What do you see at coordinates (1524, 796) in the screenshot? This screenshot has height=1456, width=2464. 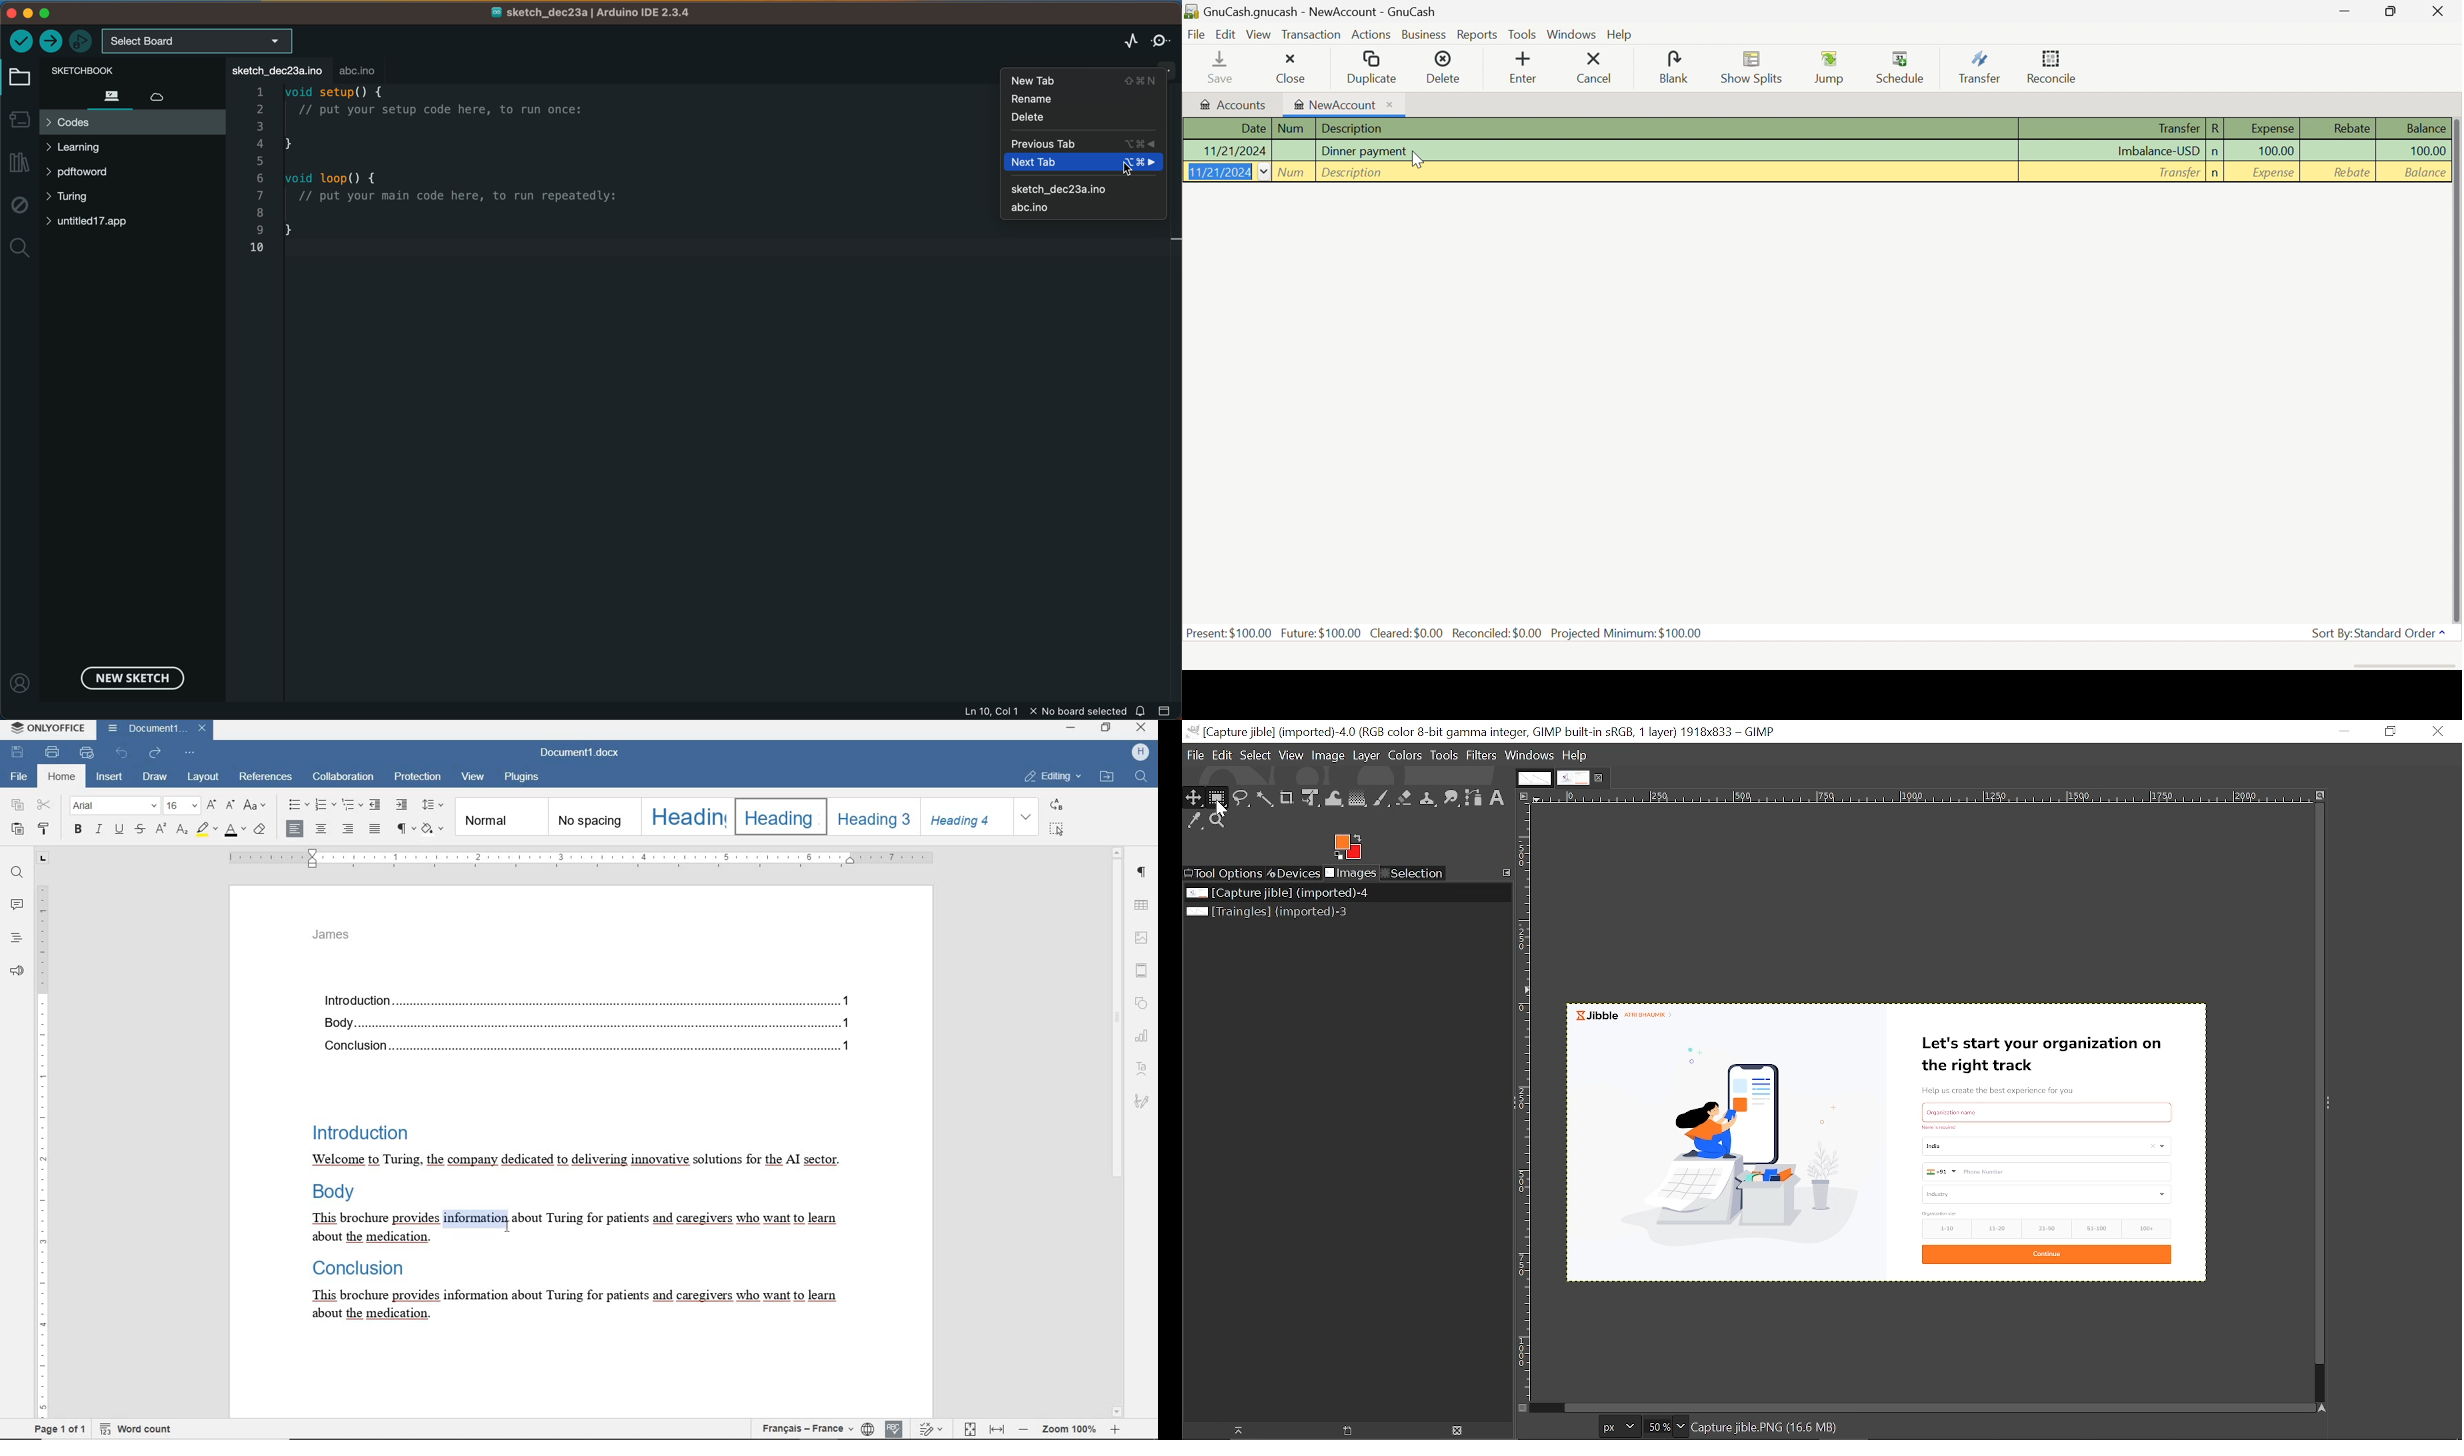 I see `Access this image menu` at bounding box center [1524, 796].